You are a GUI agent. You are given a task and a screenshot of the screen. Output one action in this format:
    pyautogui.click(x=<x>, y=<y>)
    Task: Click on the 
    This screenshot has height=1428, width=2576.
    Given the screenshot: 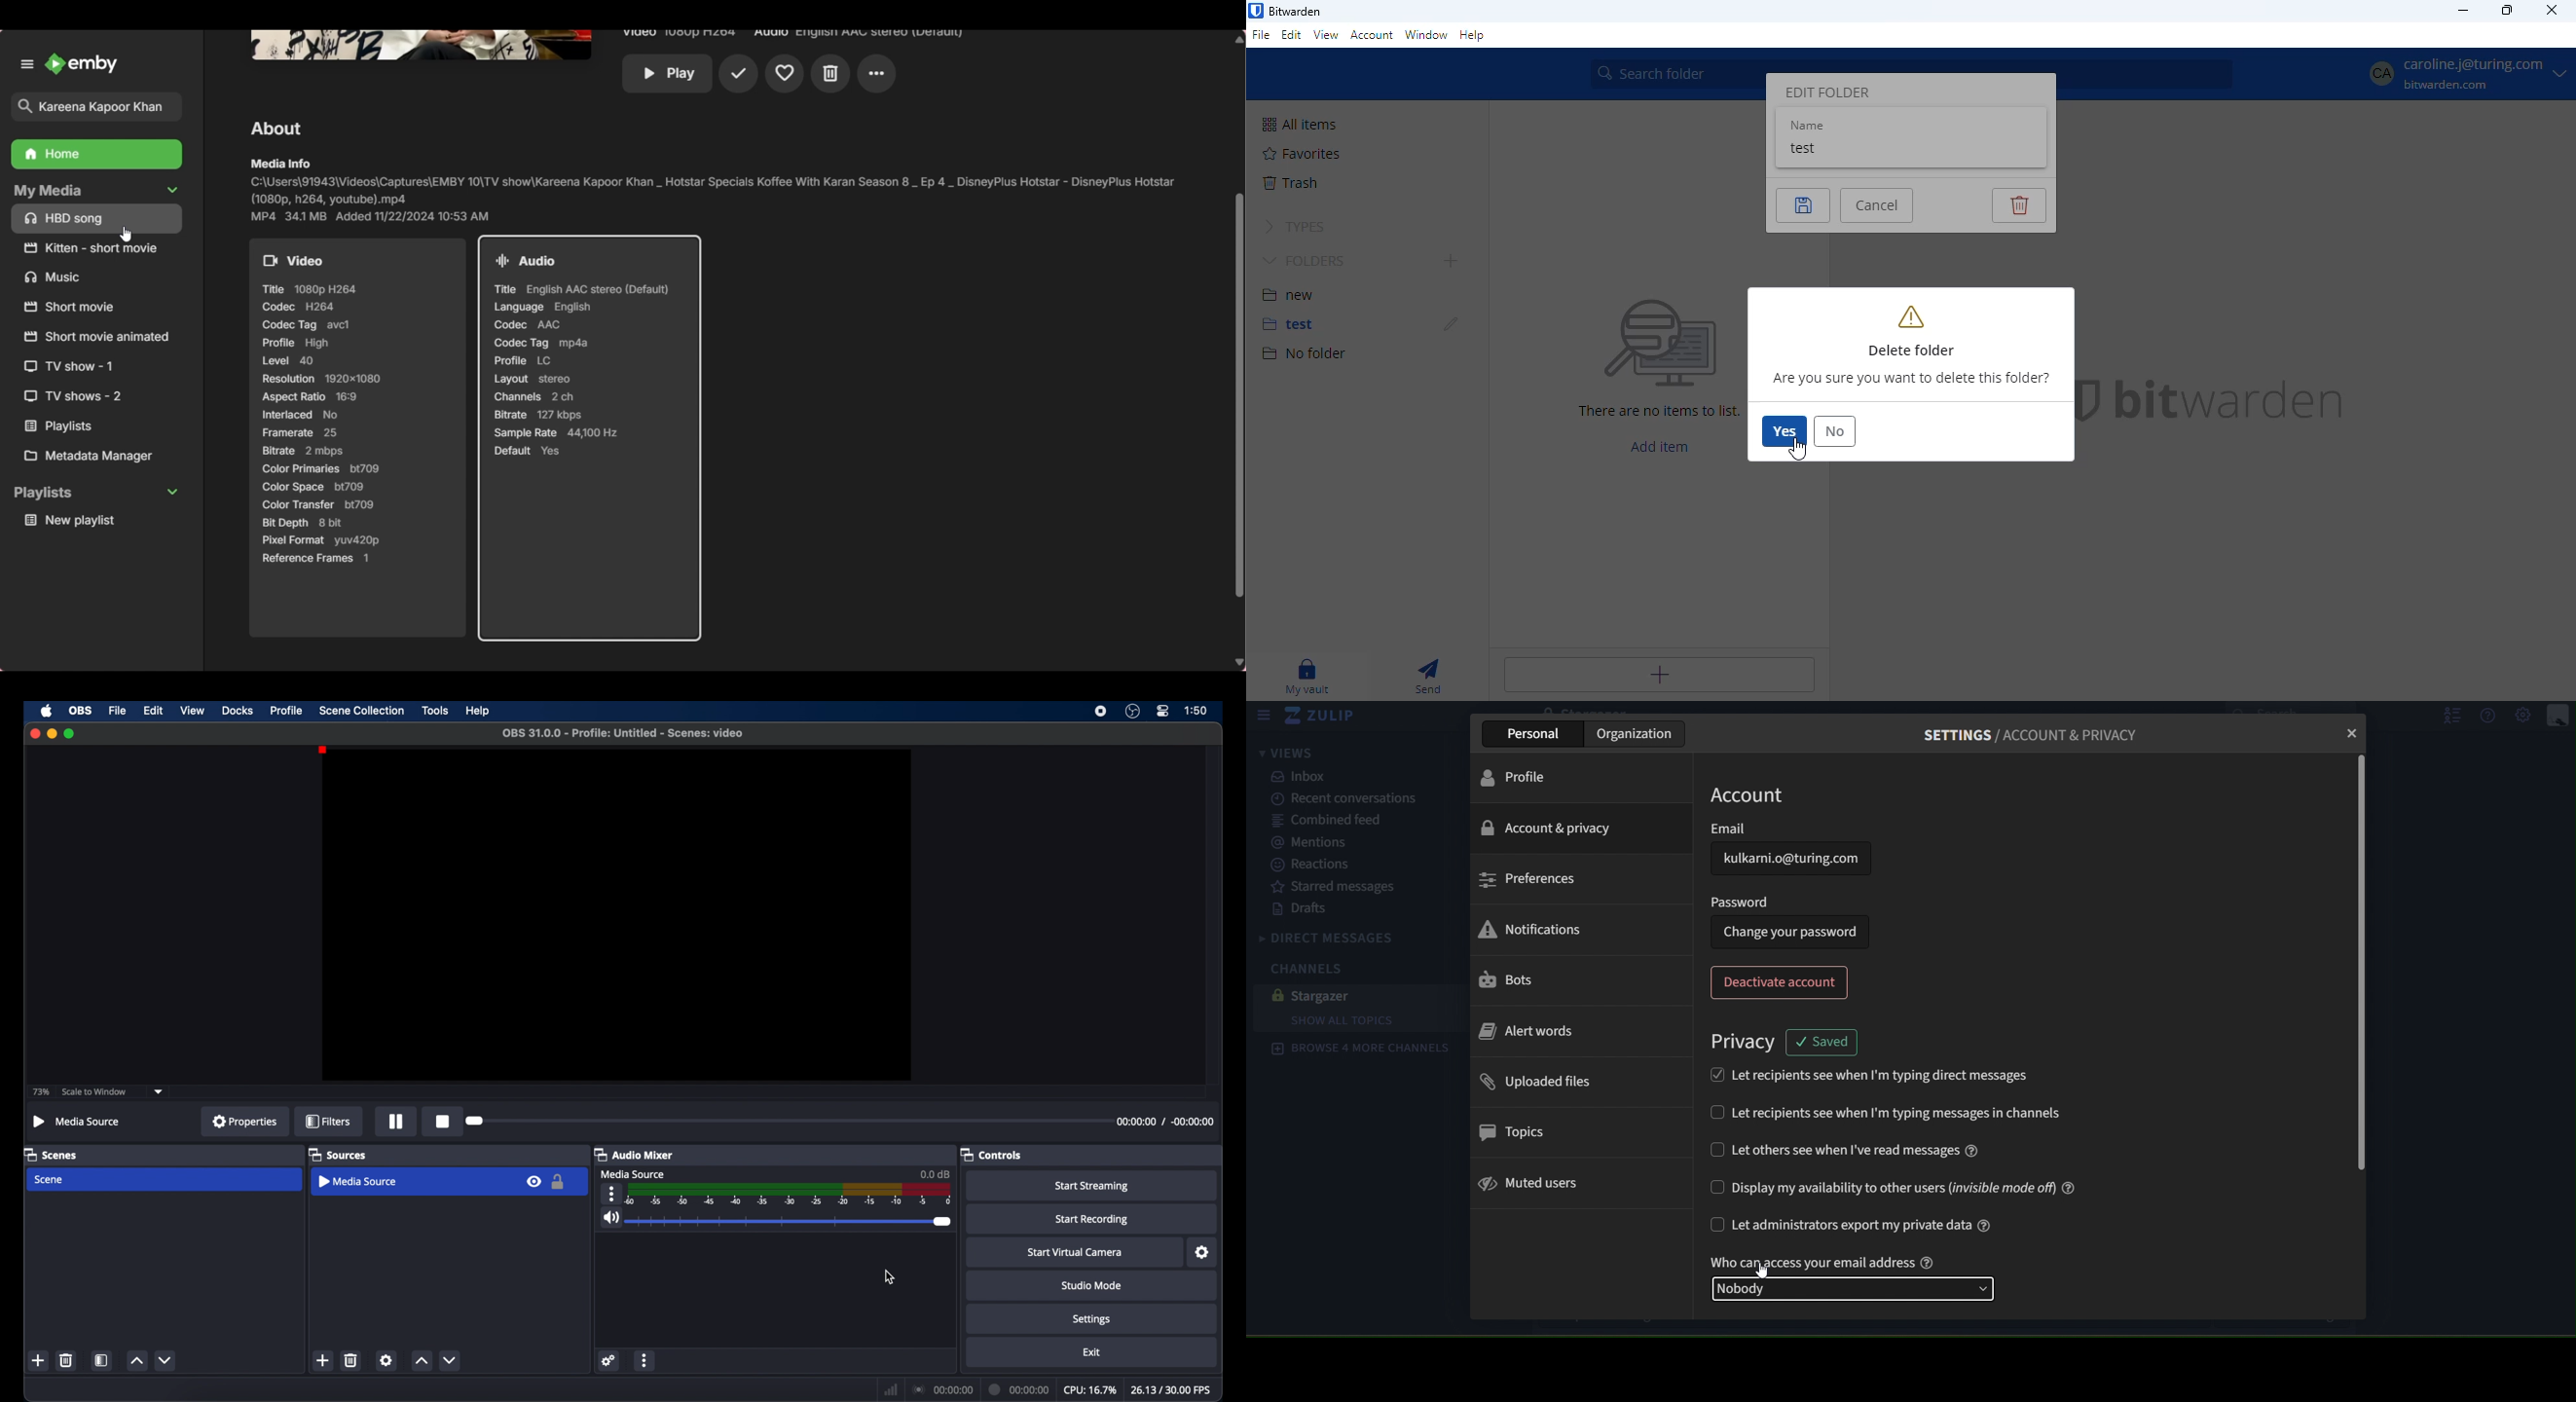 What is the action you would take?
    pyautogui.click(x=90, y=367)
    